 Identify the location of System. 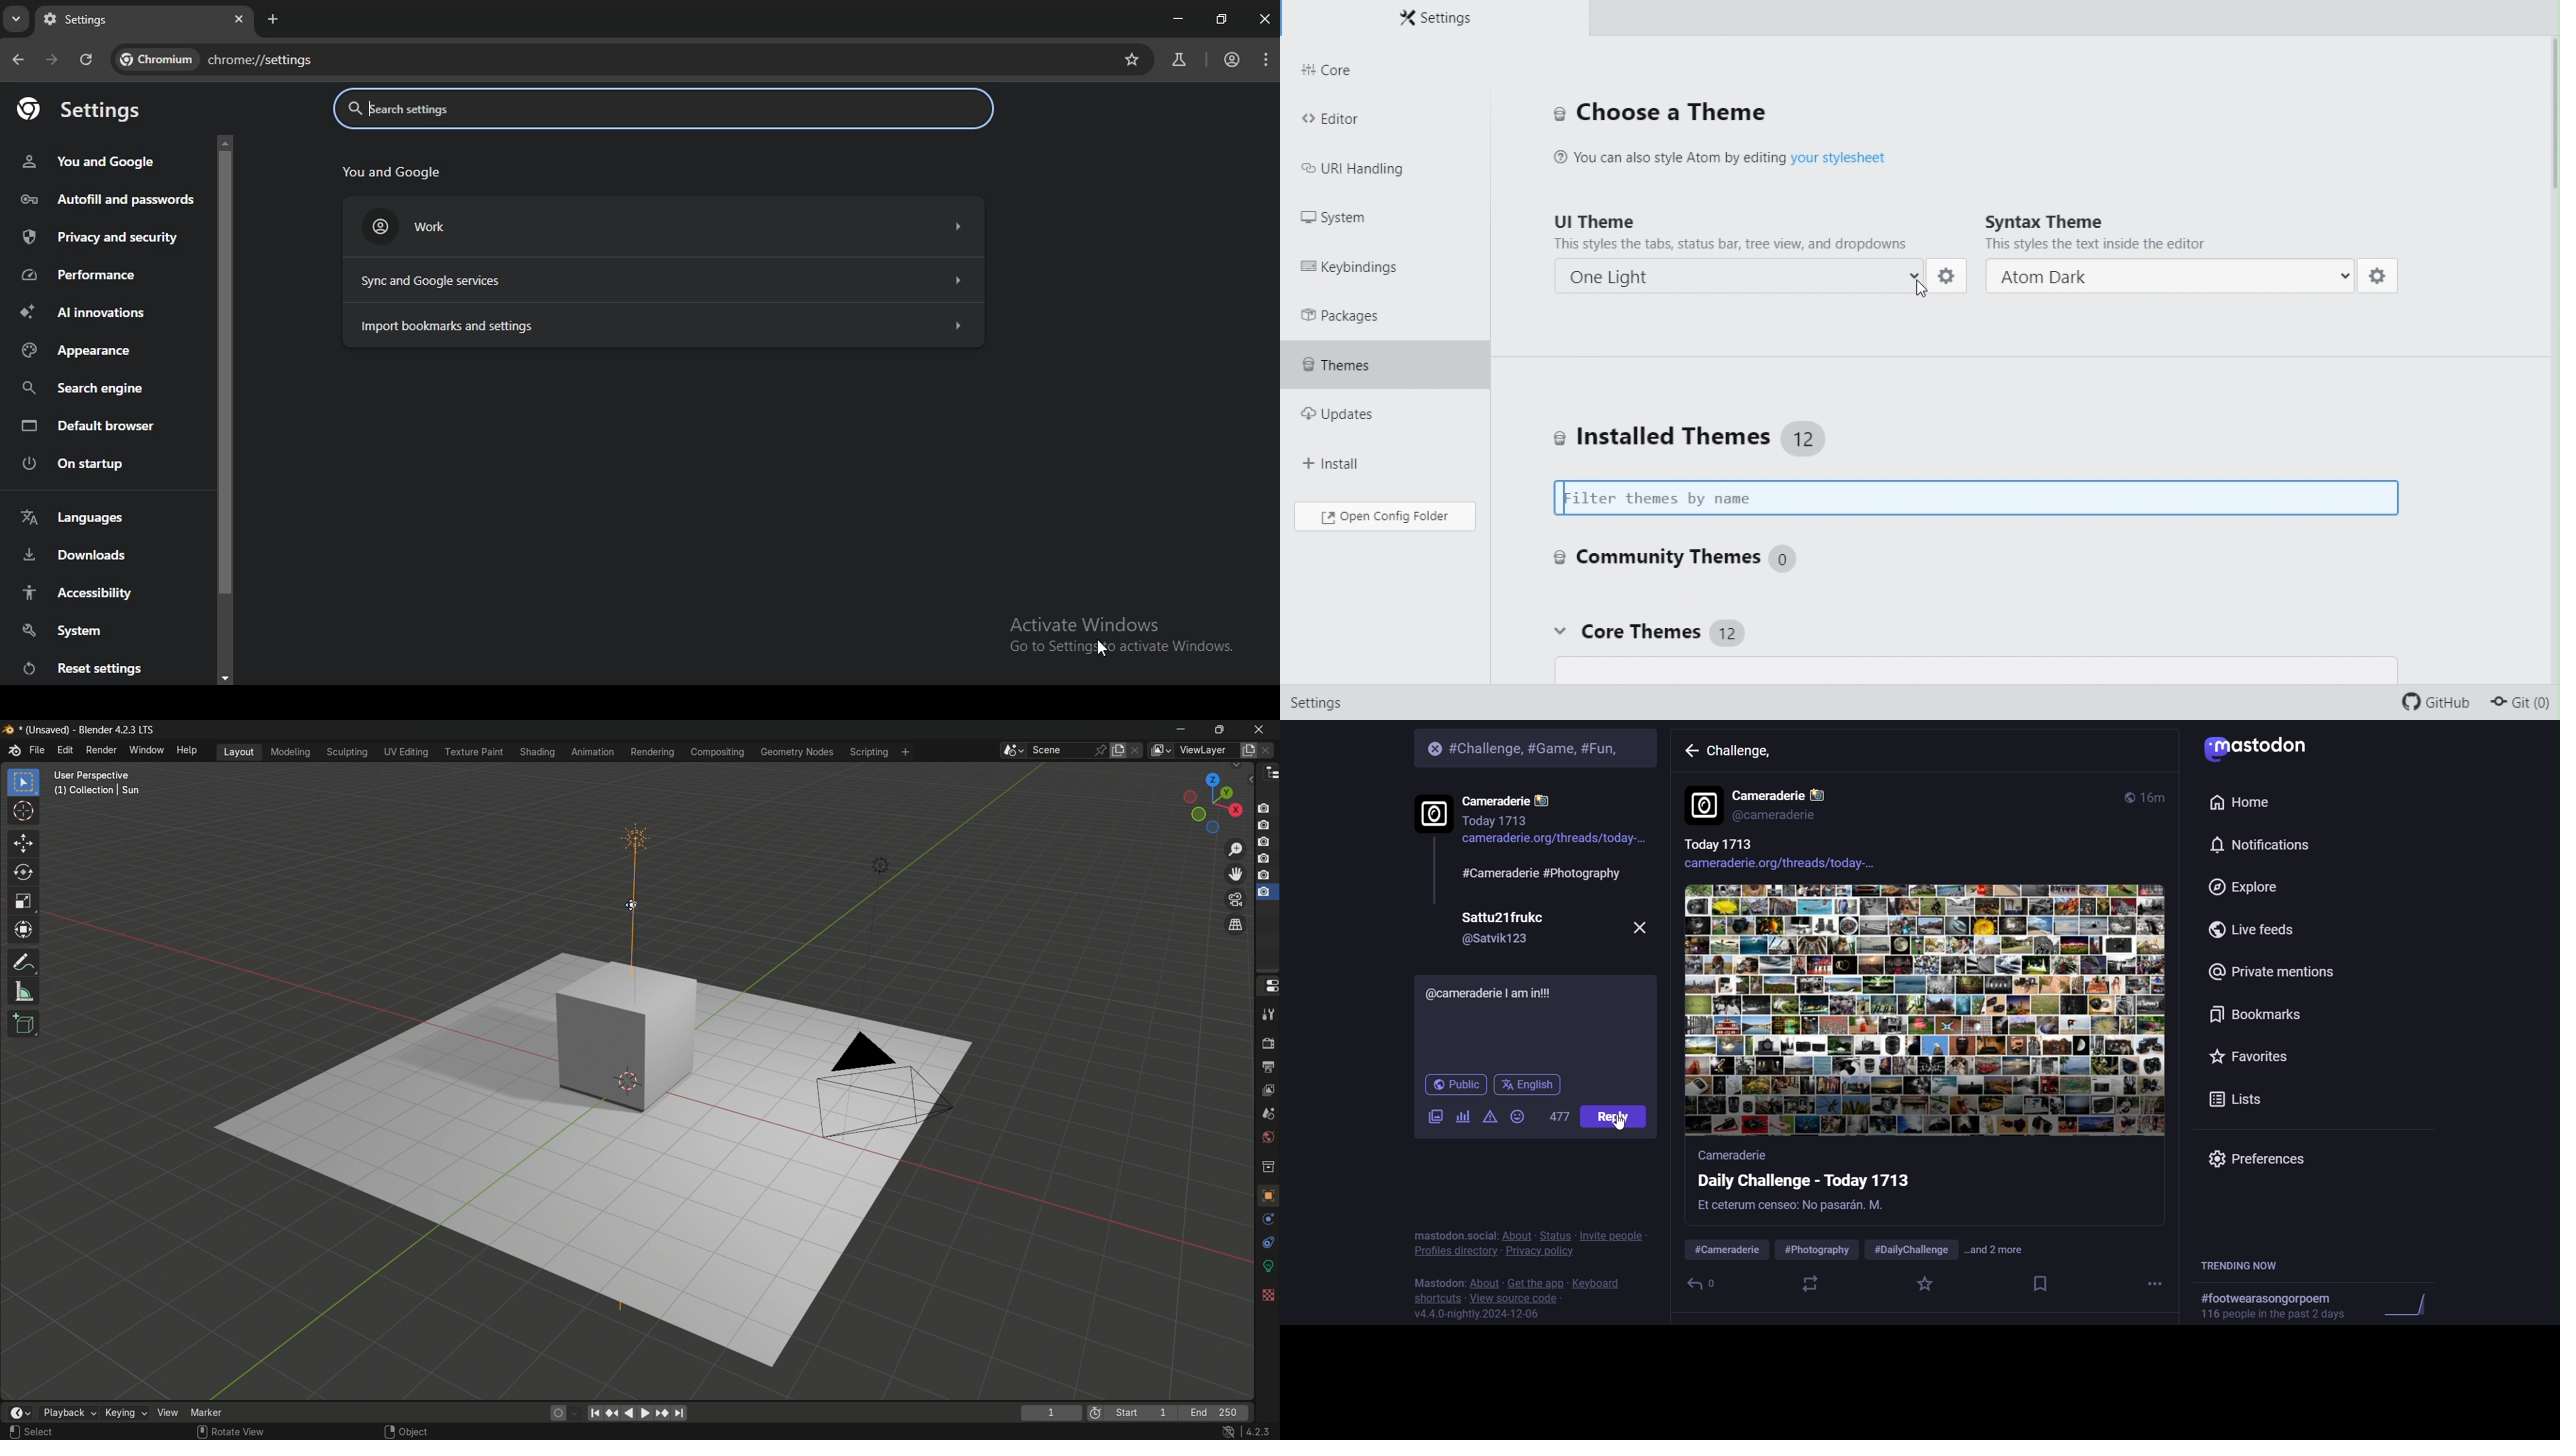
(1346, 218).